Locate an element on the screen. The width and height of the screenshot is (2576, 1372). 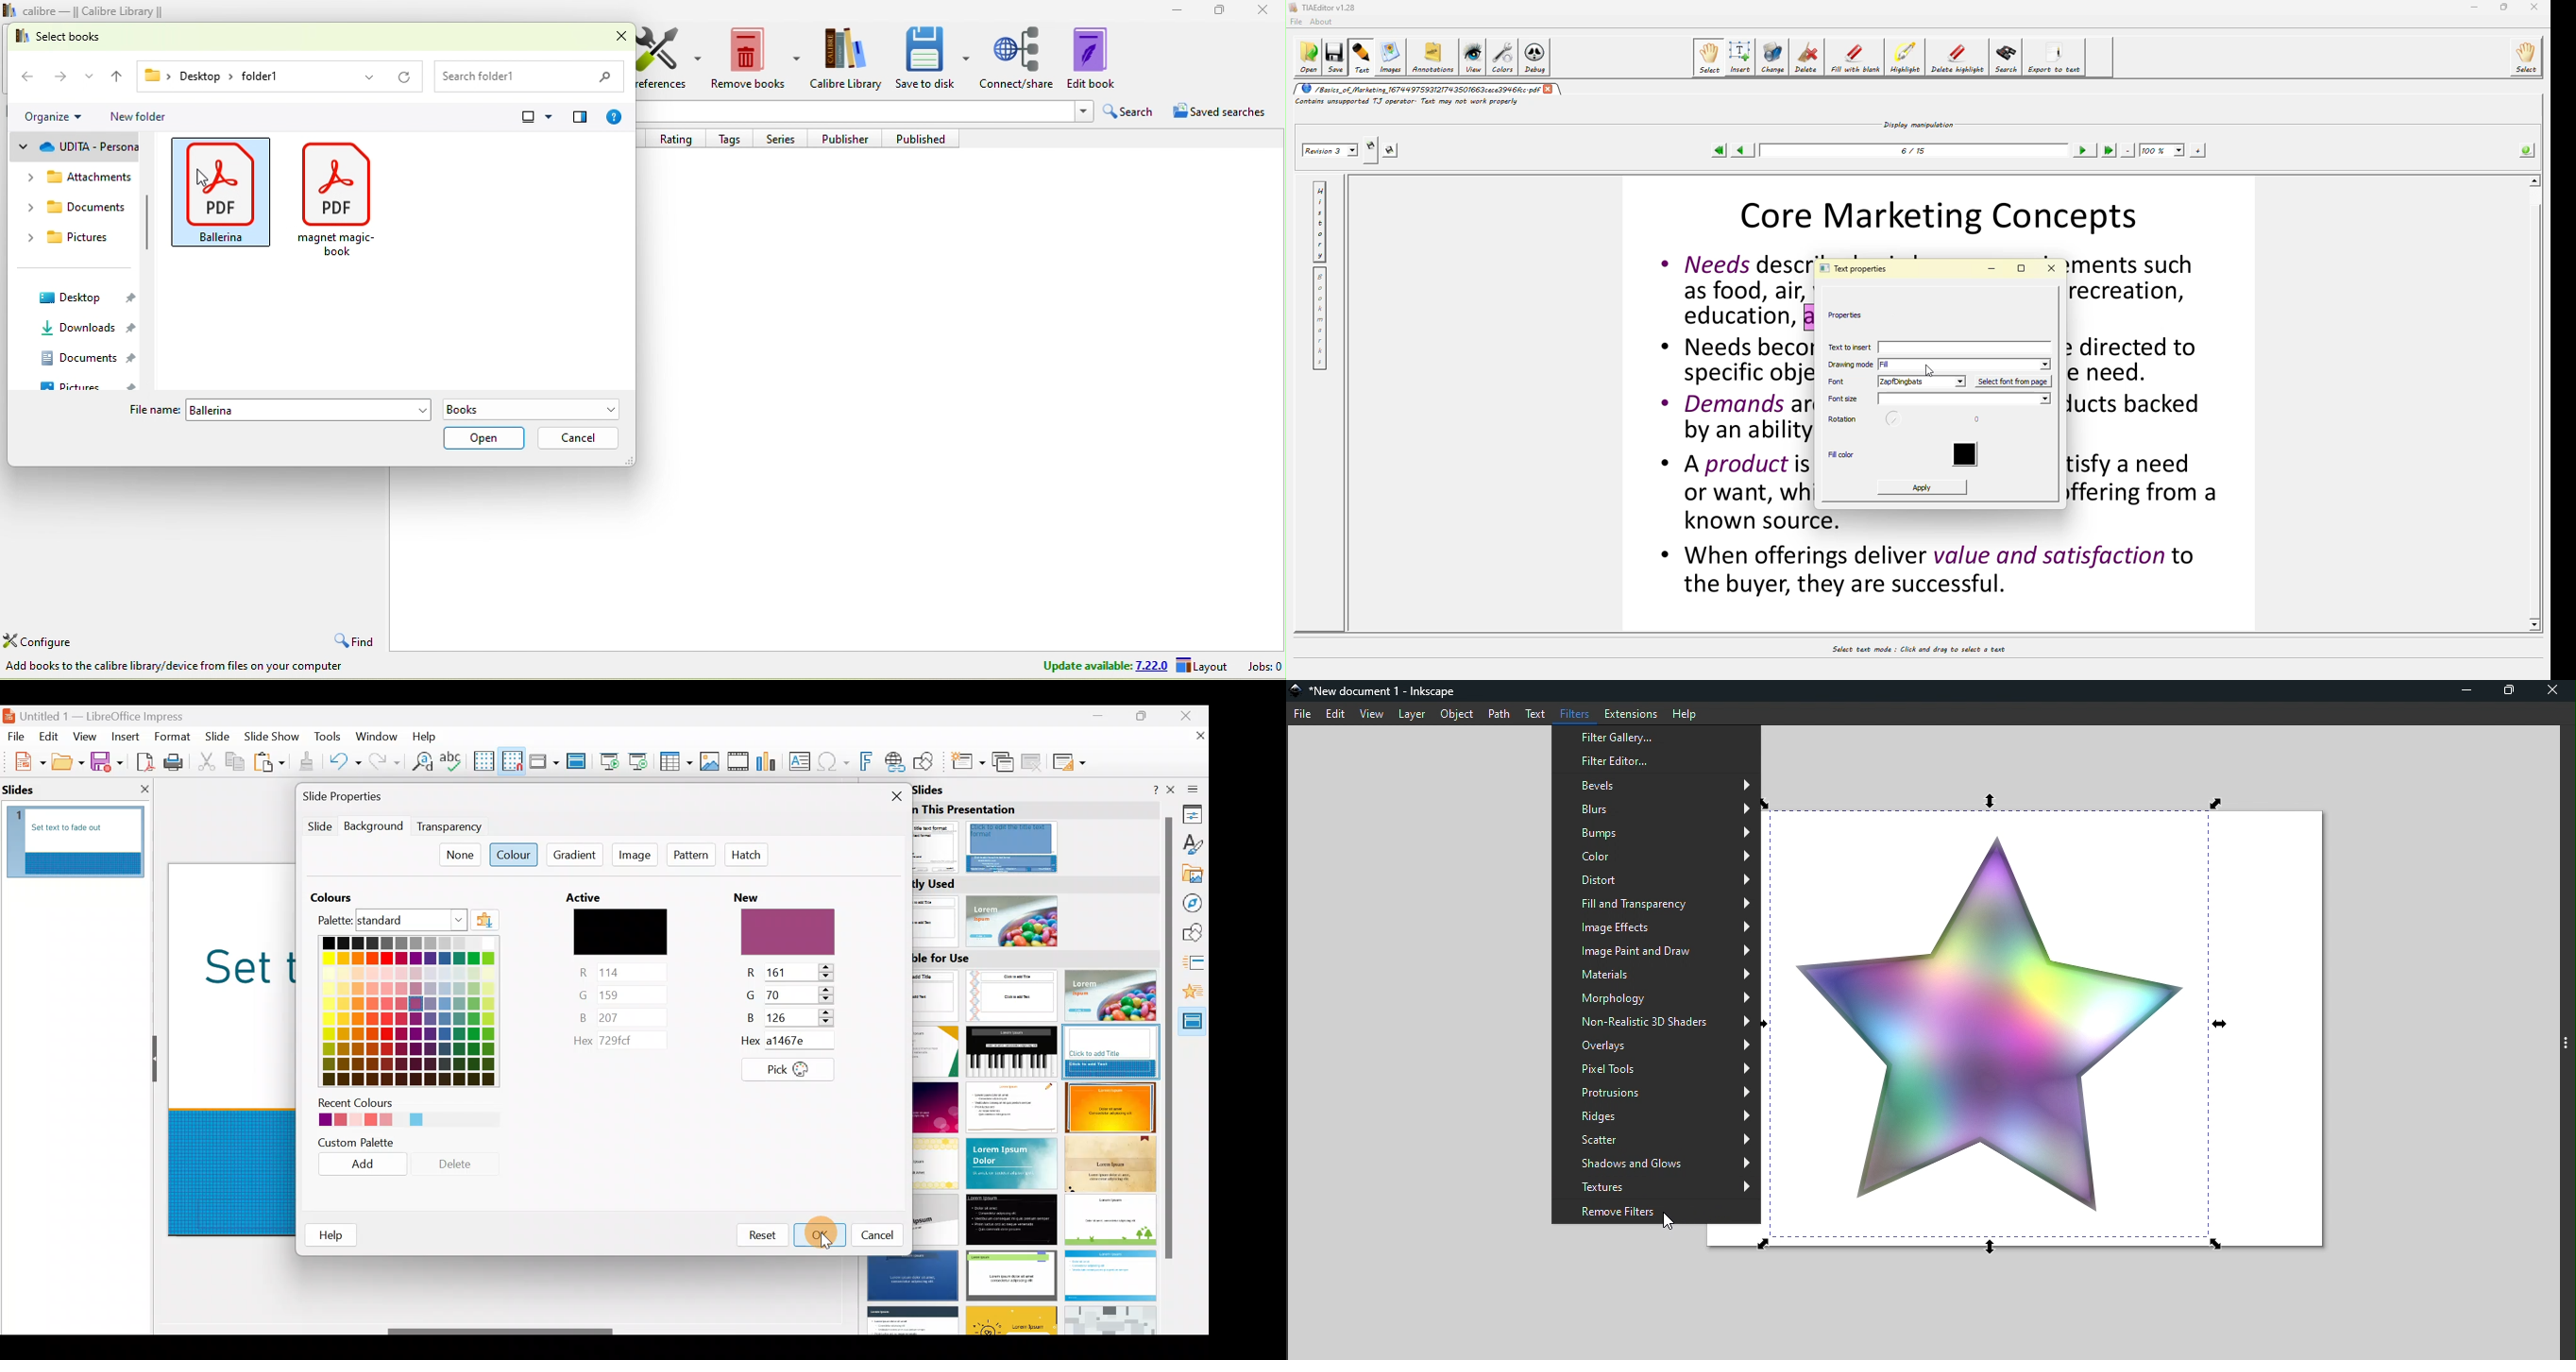
Export directly as PDF is located at coordinates (142, 761).